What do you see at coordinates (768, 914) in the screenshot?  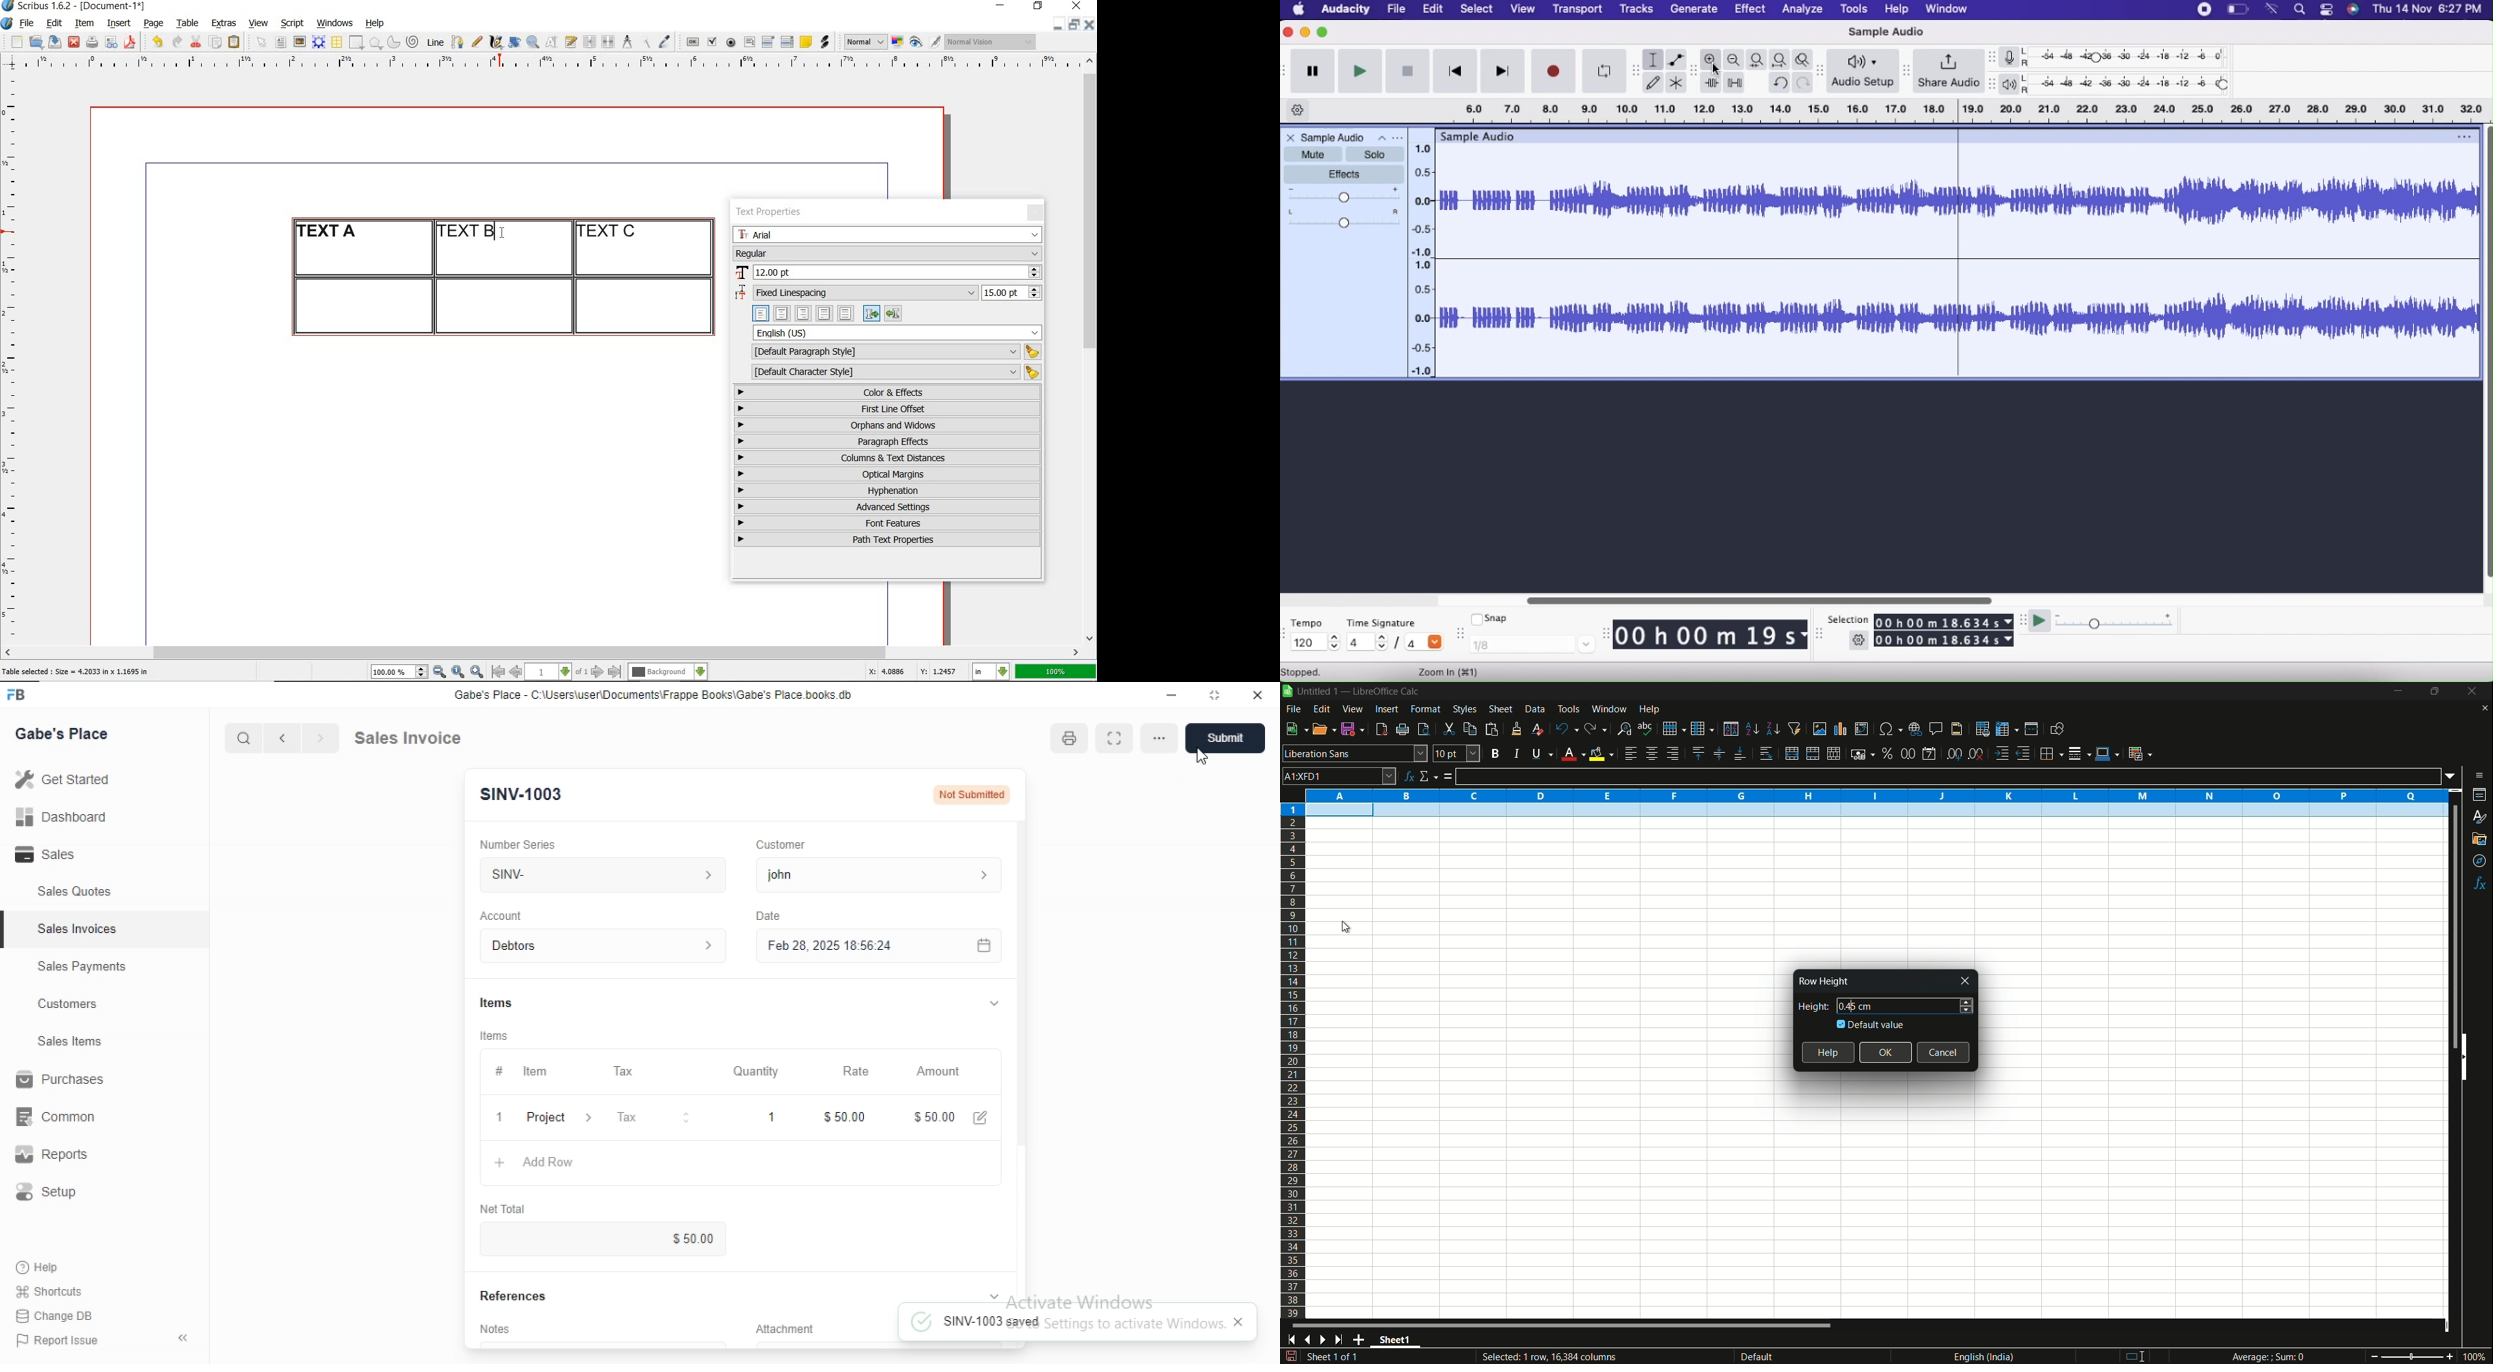 I see `Date` at bounding box center [768, 914].